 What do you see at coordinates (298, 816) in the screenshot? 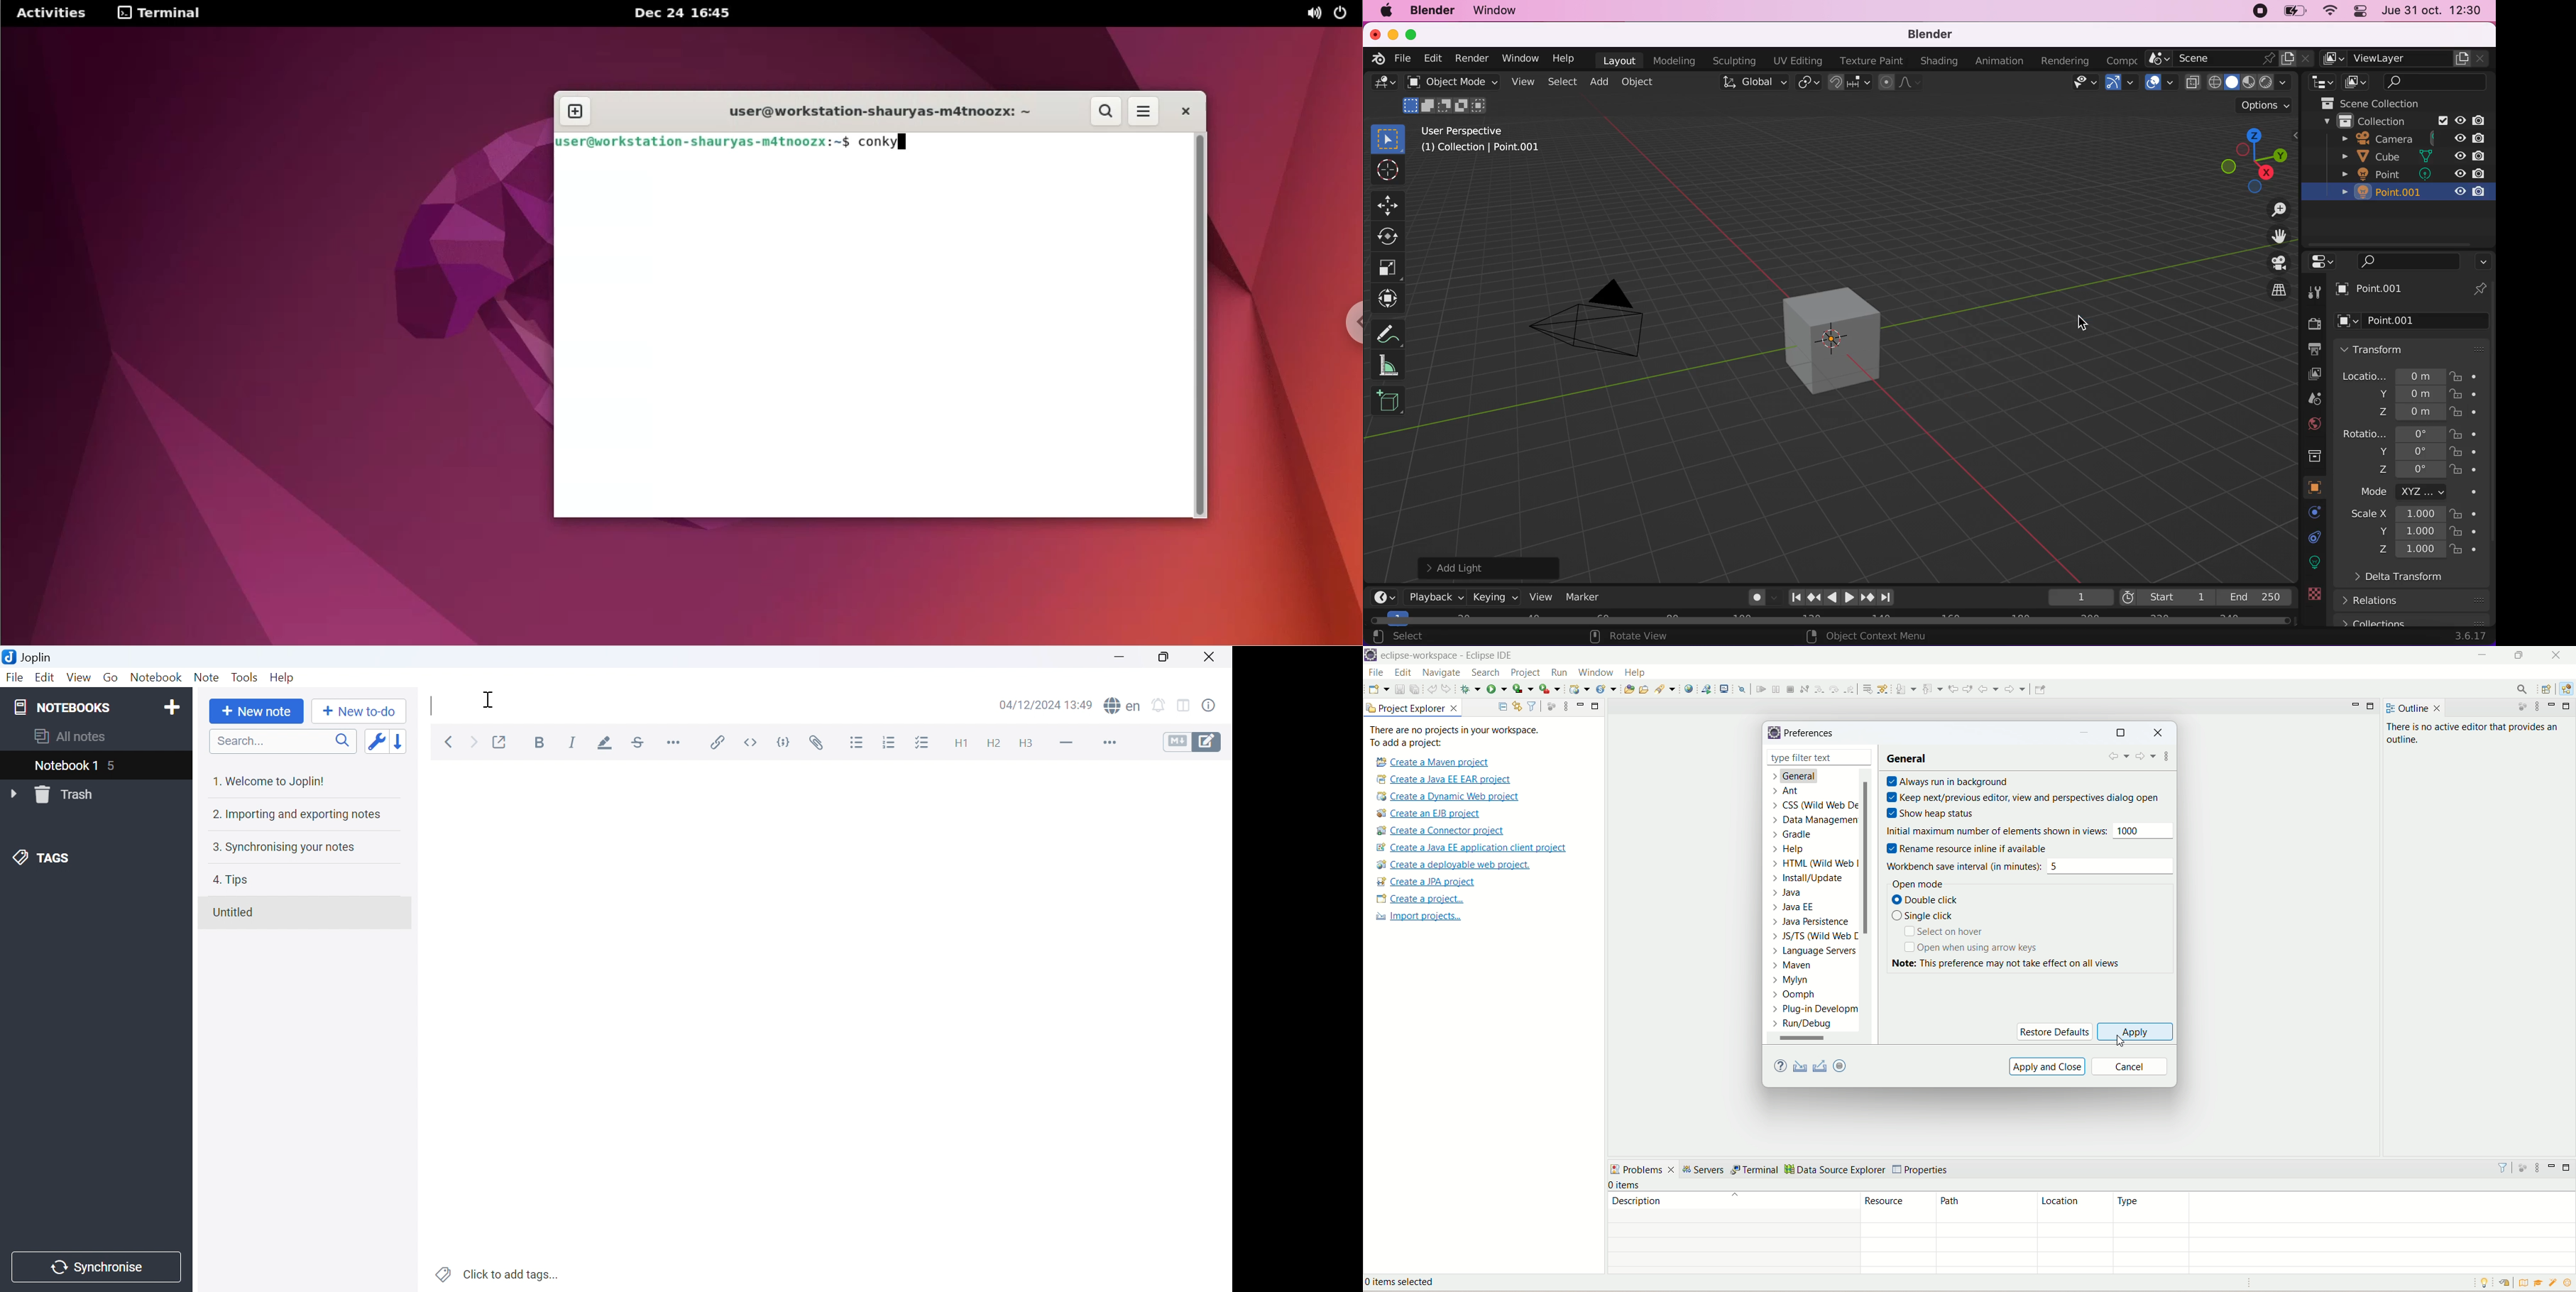
I see `2. Importing and exporting notes` at bounding box center [298, 816].